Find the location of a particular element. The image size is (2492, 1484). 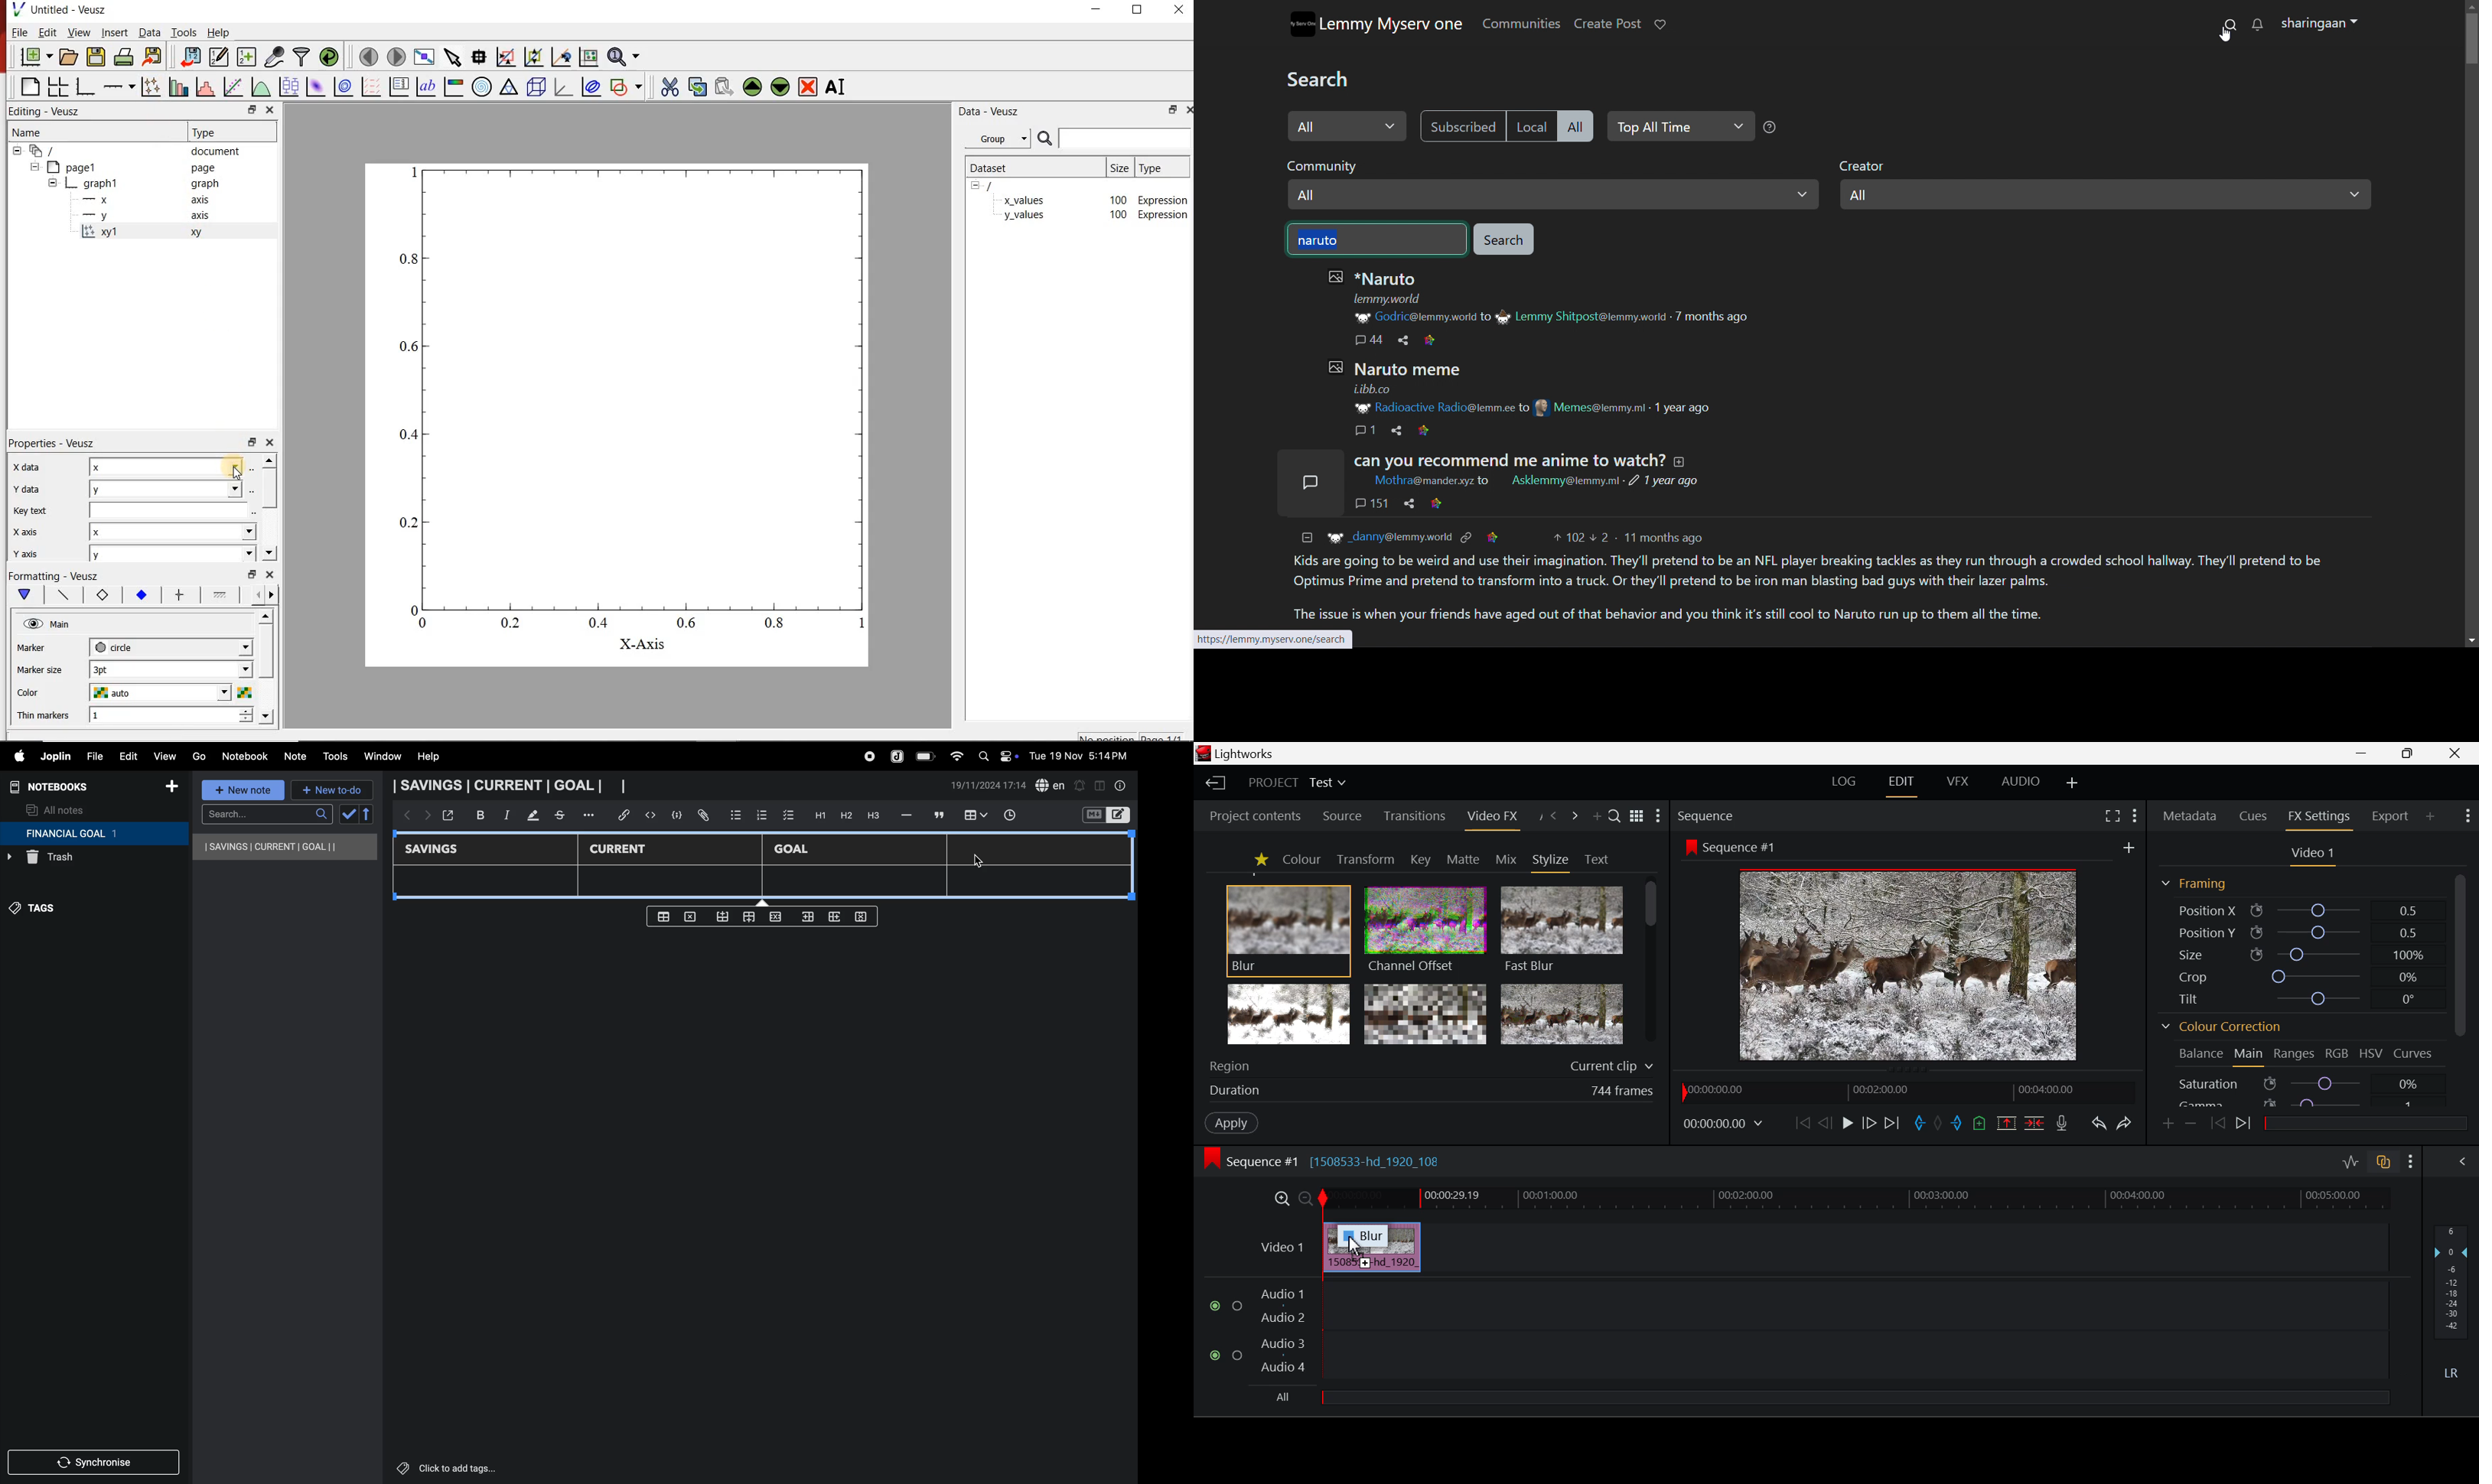

alert is located at coordinates (1079, 785).